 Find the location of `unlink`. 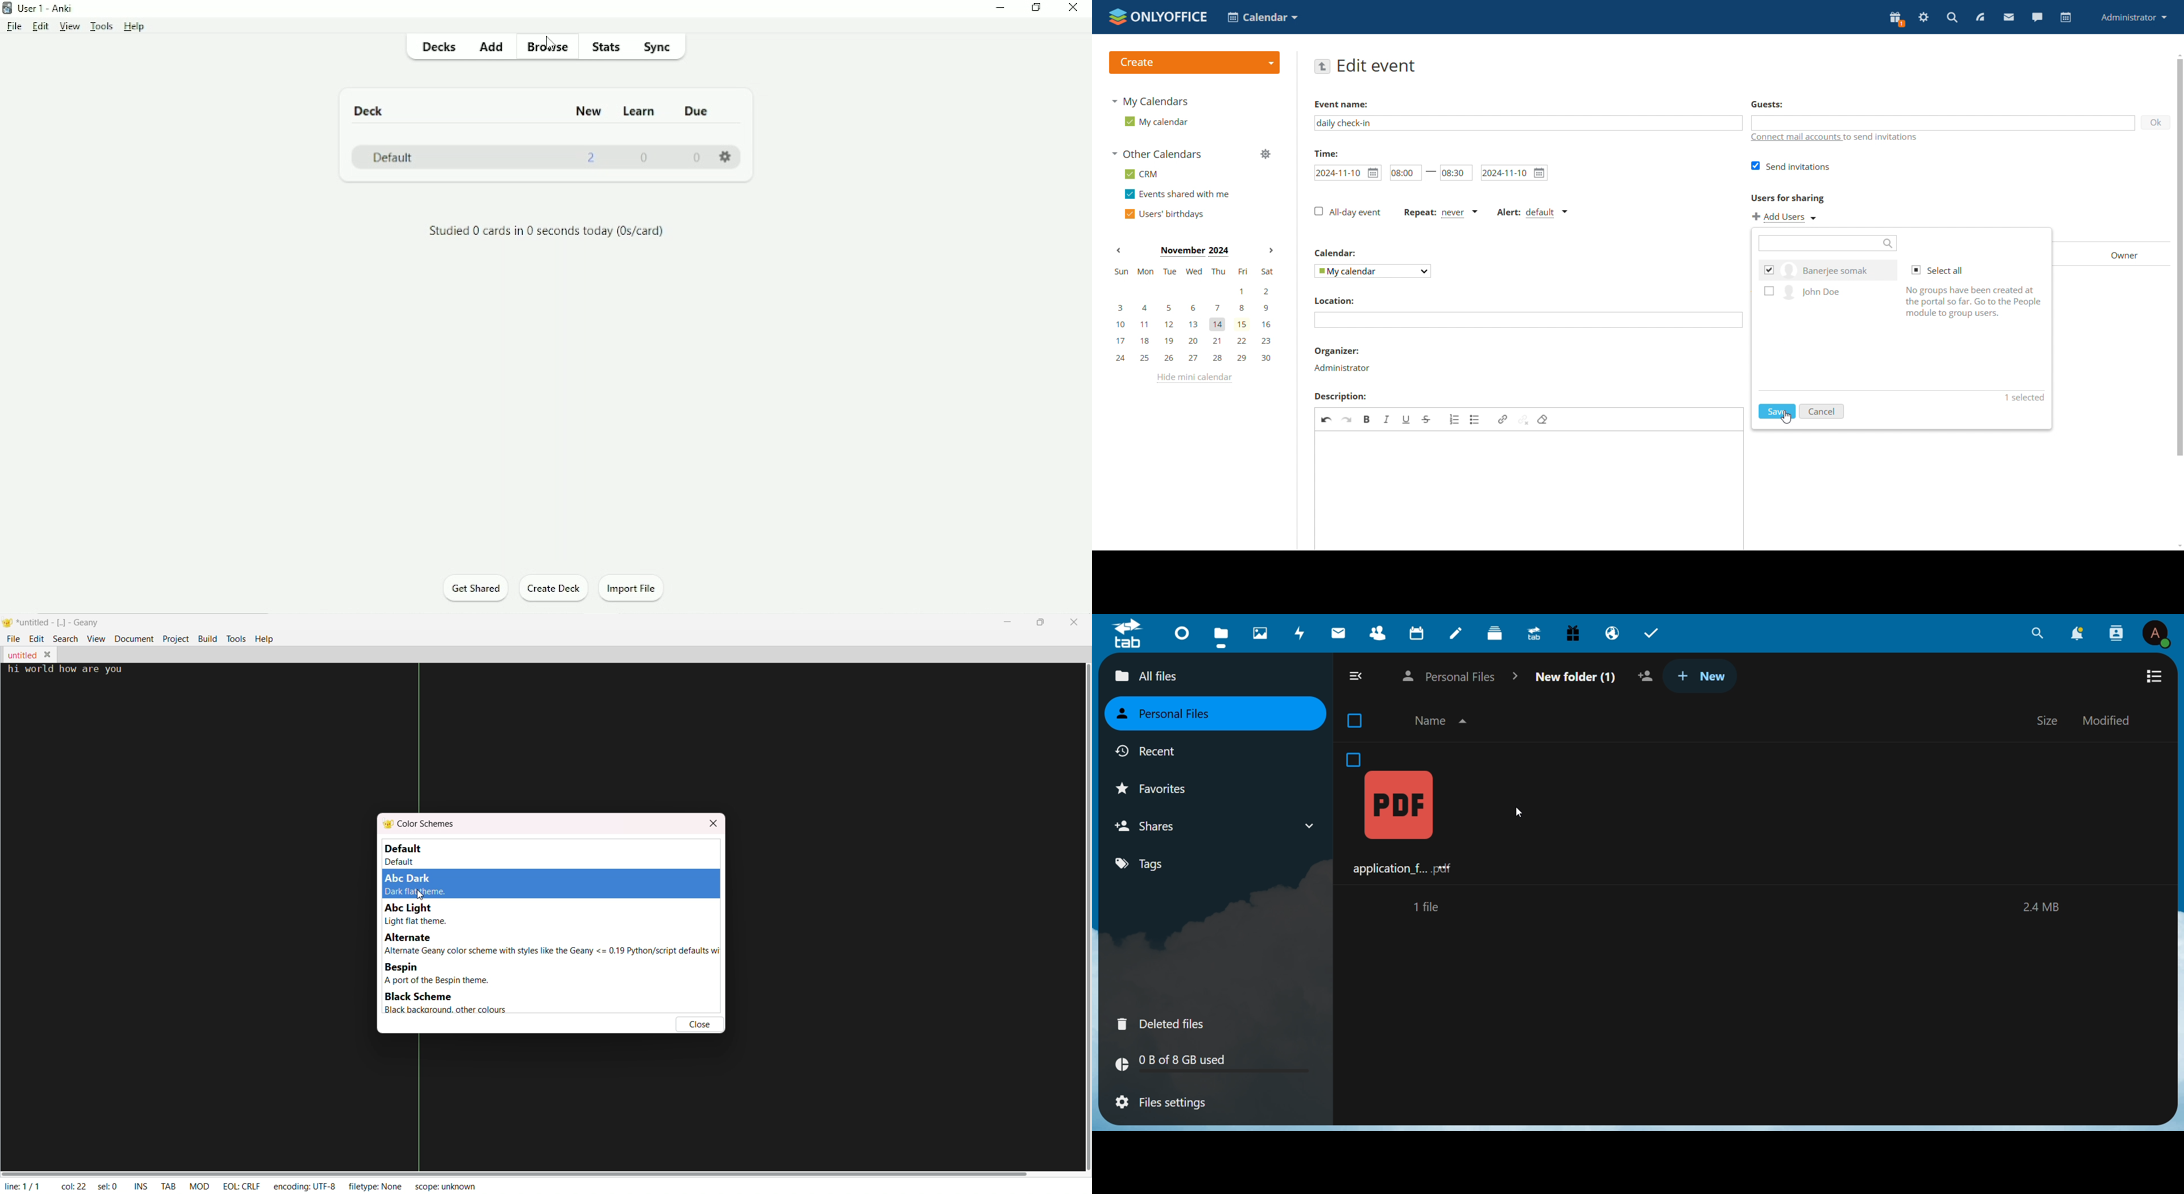

unlink is located at coordinates (1524, 419).